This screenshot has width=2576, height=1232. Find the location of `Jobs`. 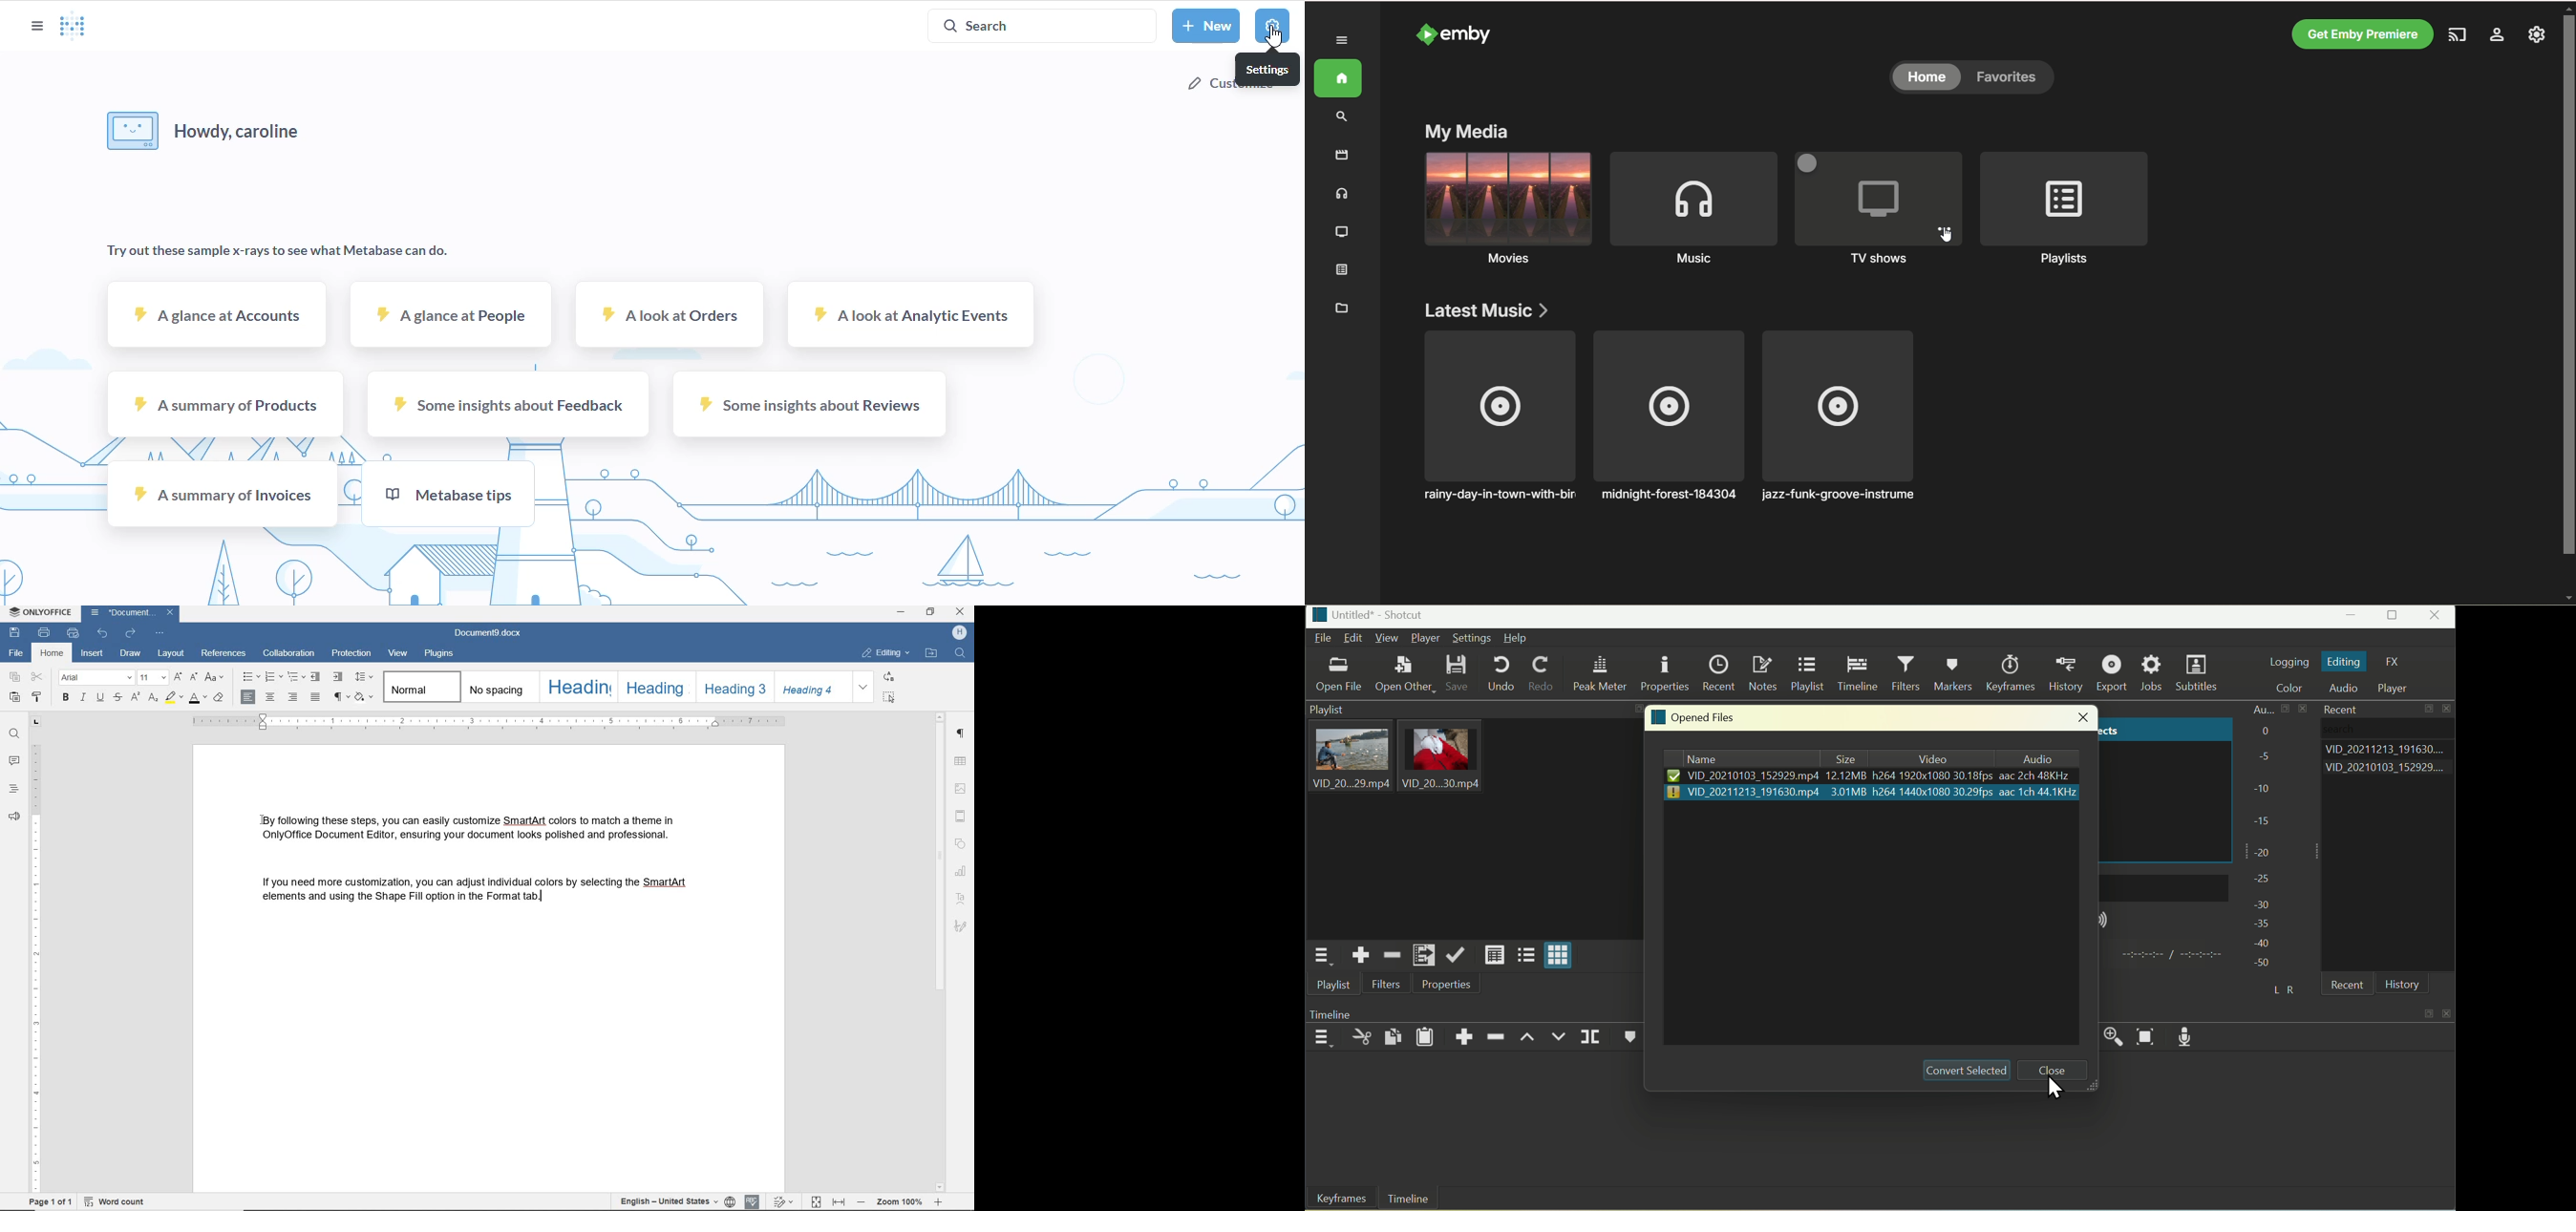

Jobs is located at coordinates (2152, 673).